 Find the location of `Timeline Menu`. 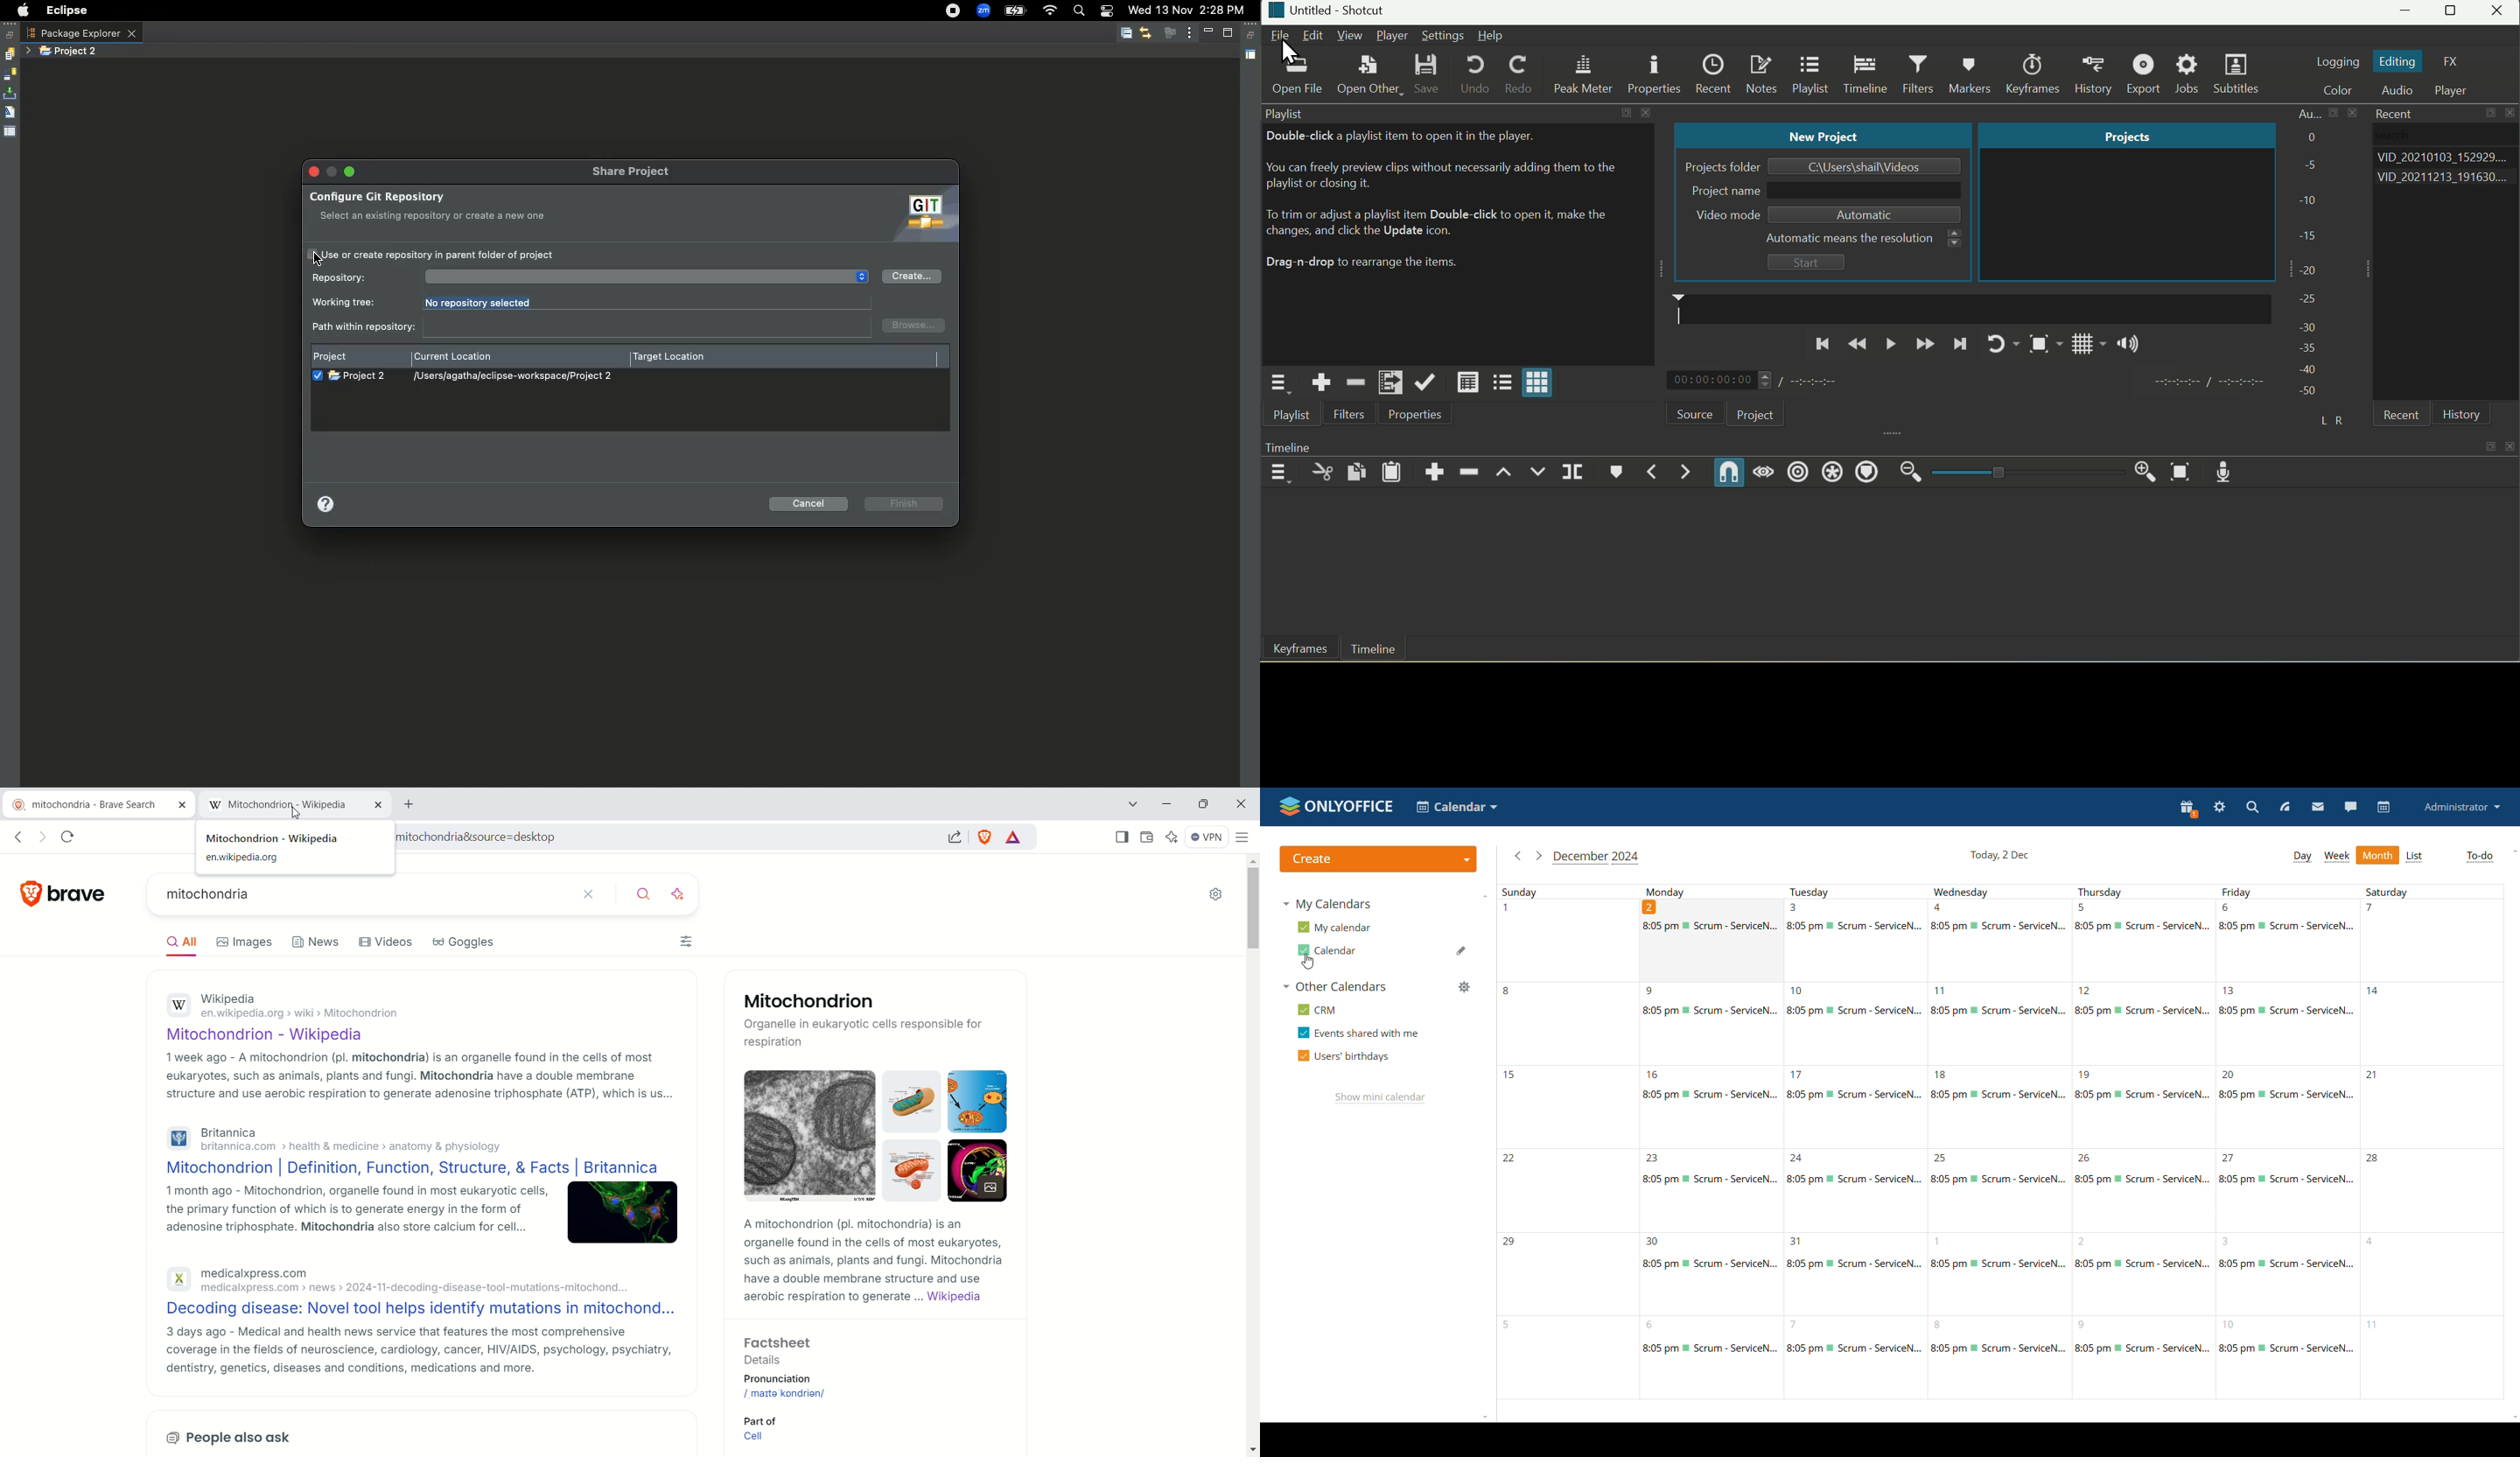

Timeline Menu is located at coordinates (1280, 472).